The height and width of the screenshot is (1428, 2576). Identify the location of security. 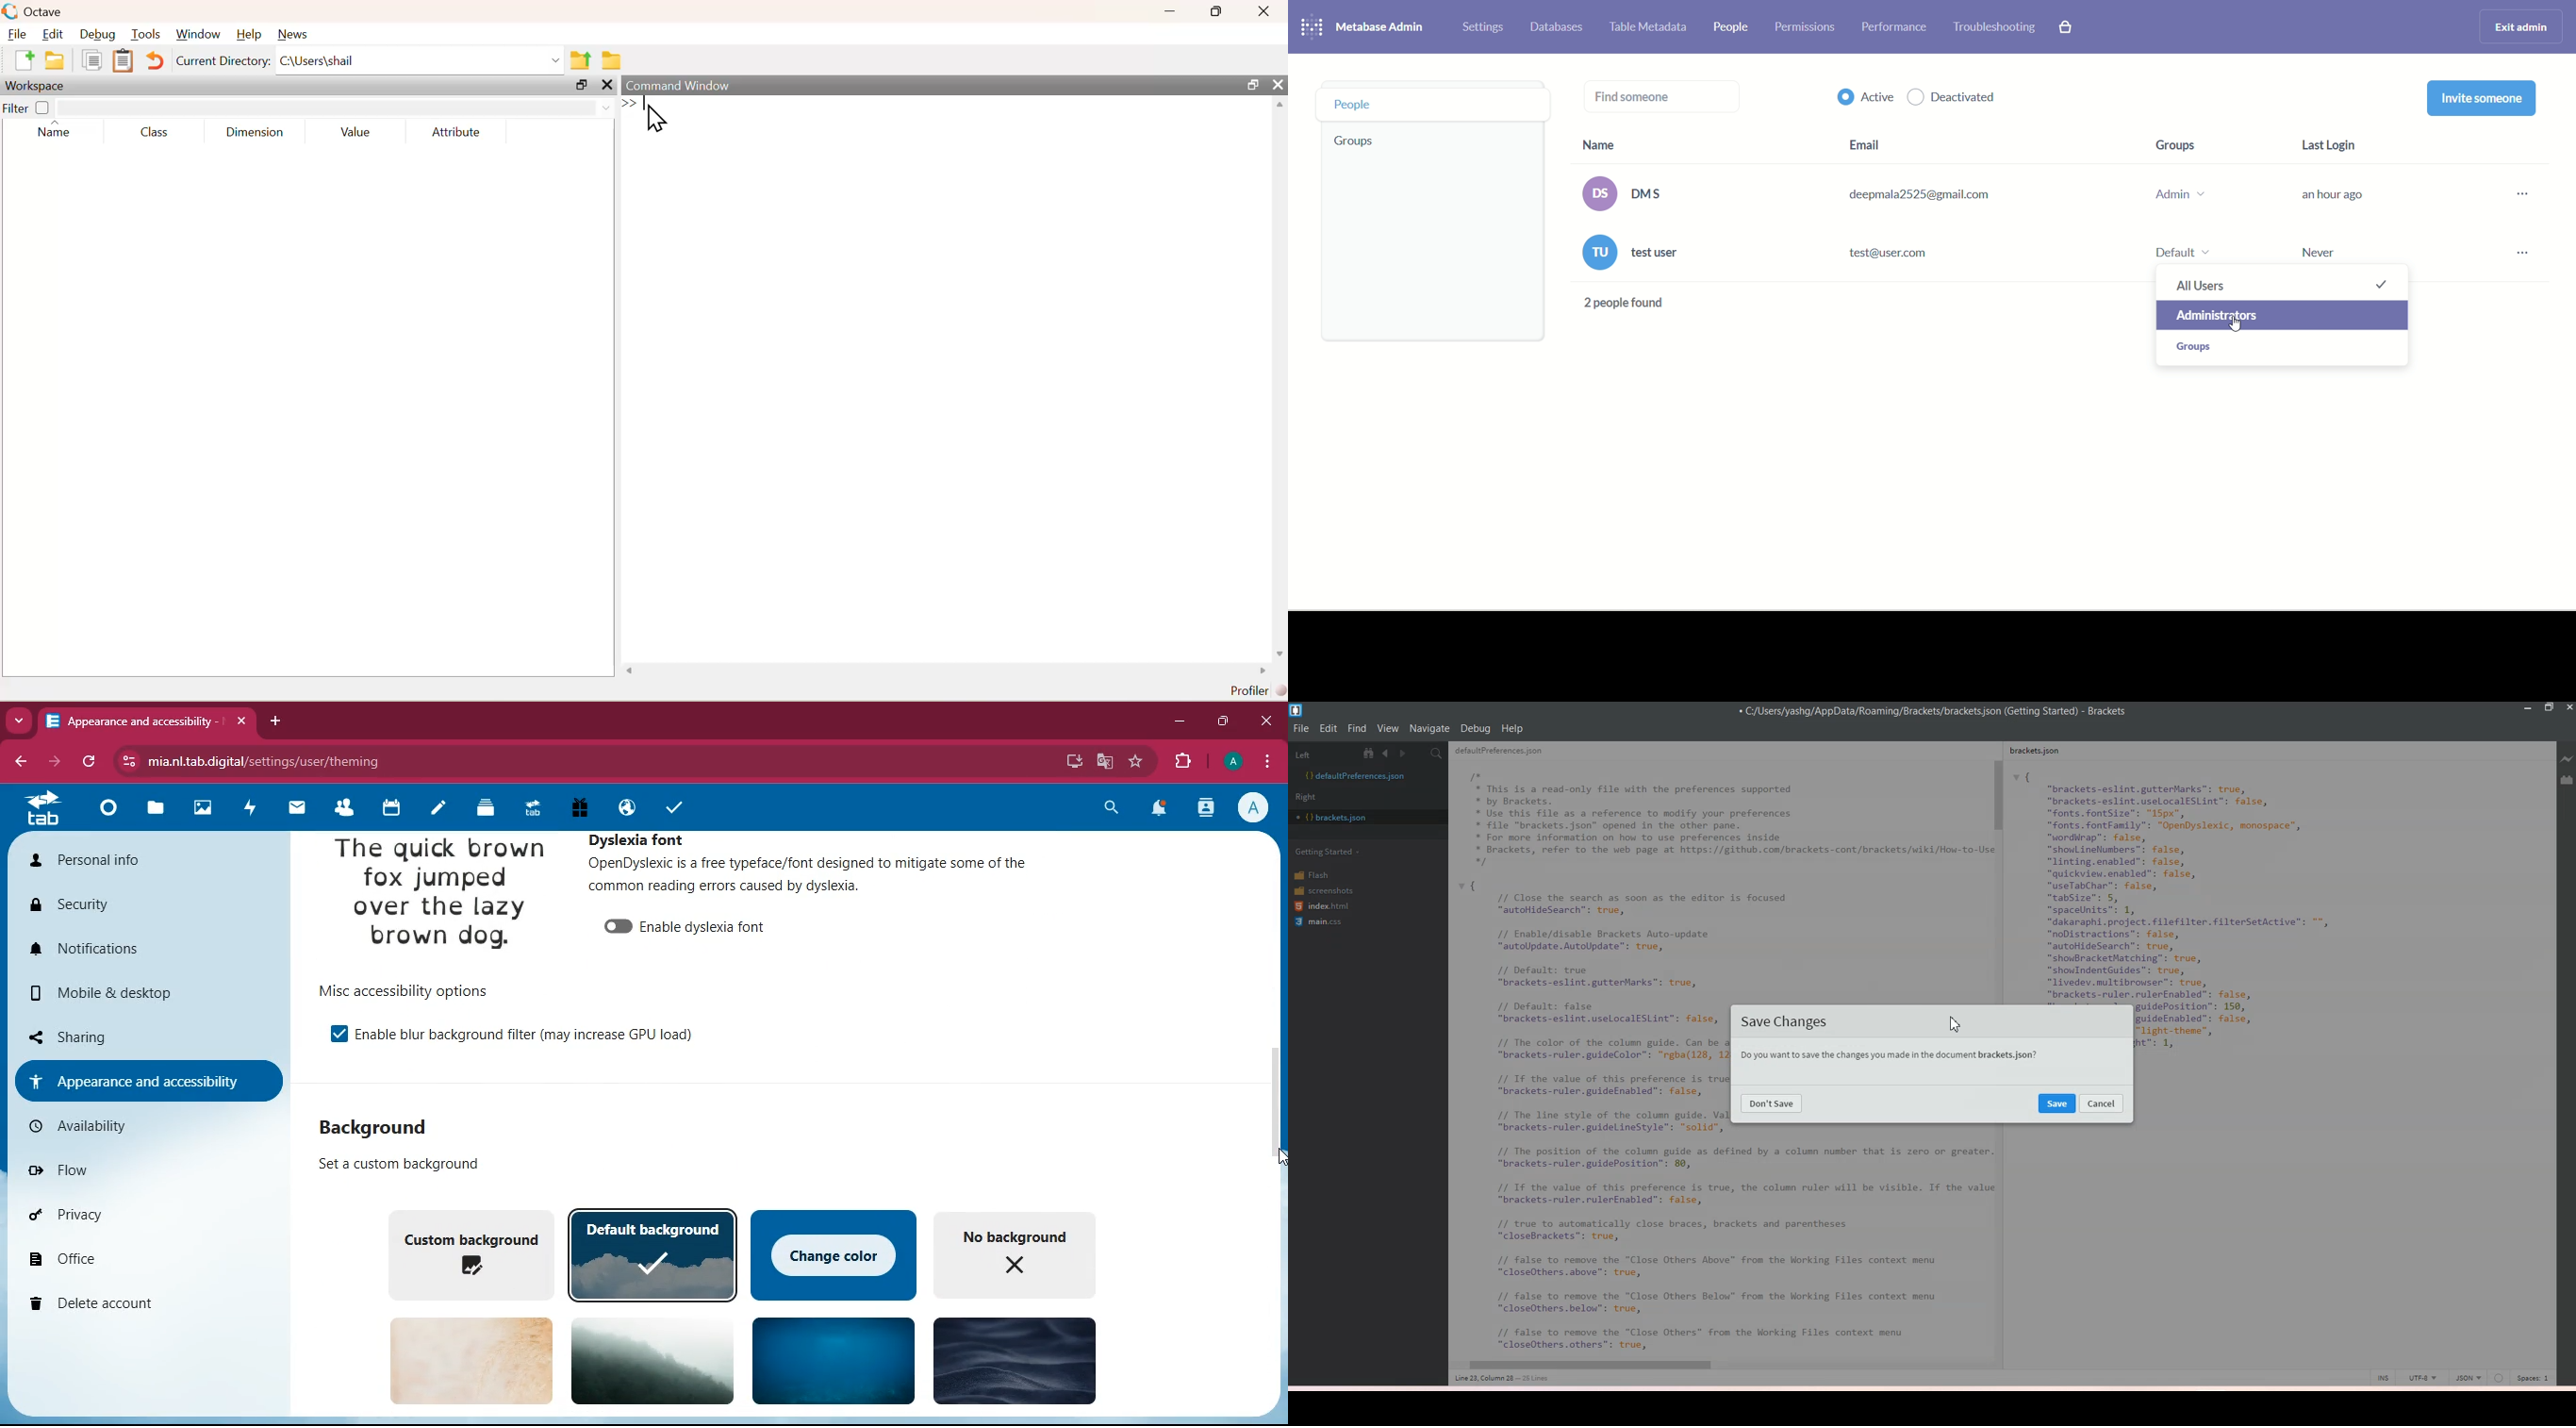
(107, 904).